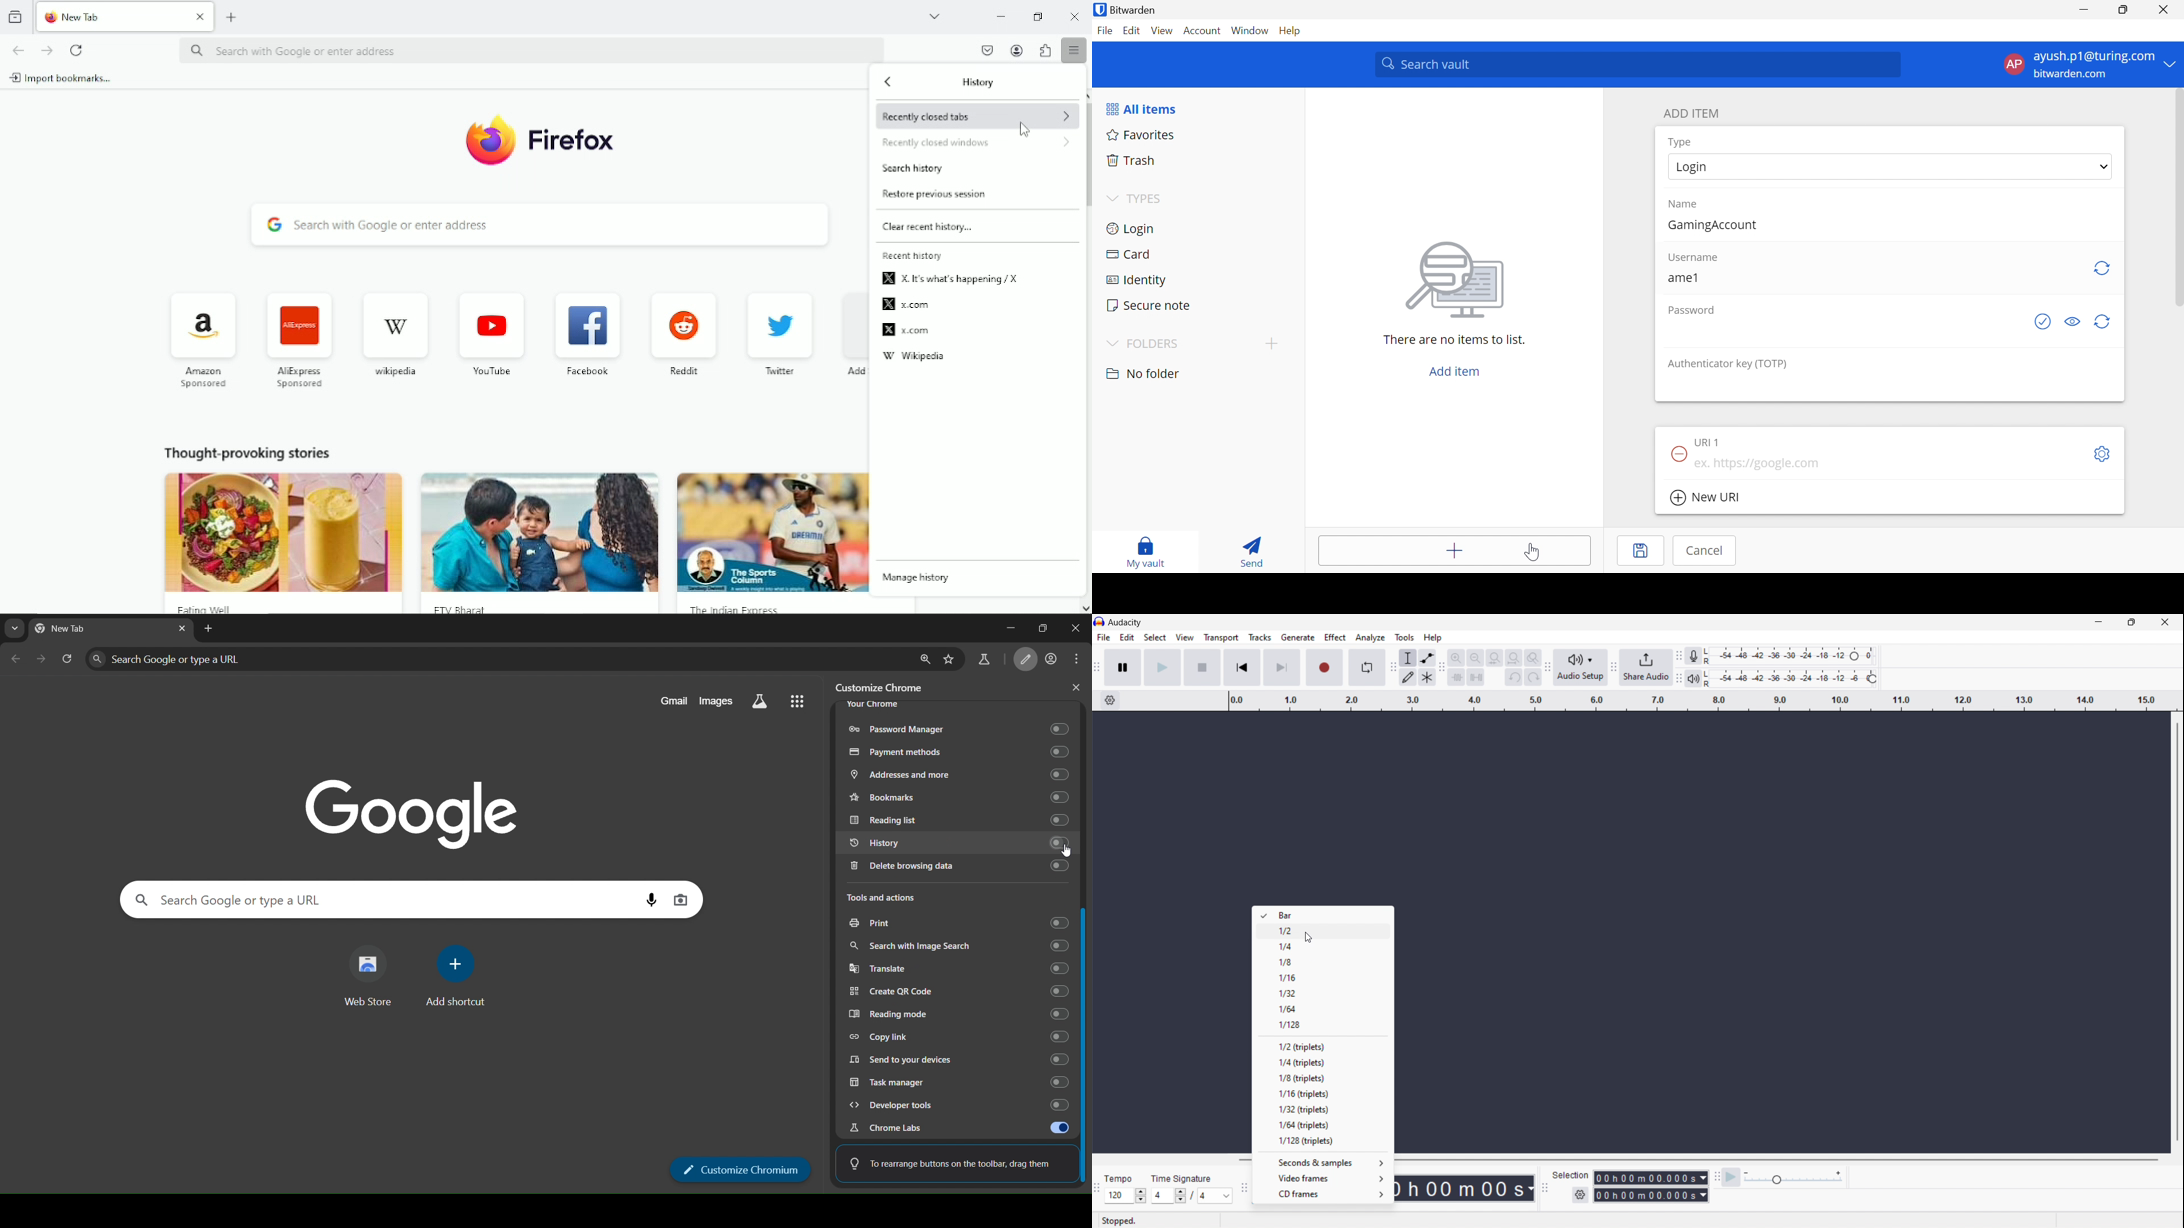 The height and width of the screenshot is (1232, 2184). Describe the element at coordinates (1105, 31) in the screenshot. I see `File` at that location.